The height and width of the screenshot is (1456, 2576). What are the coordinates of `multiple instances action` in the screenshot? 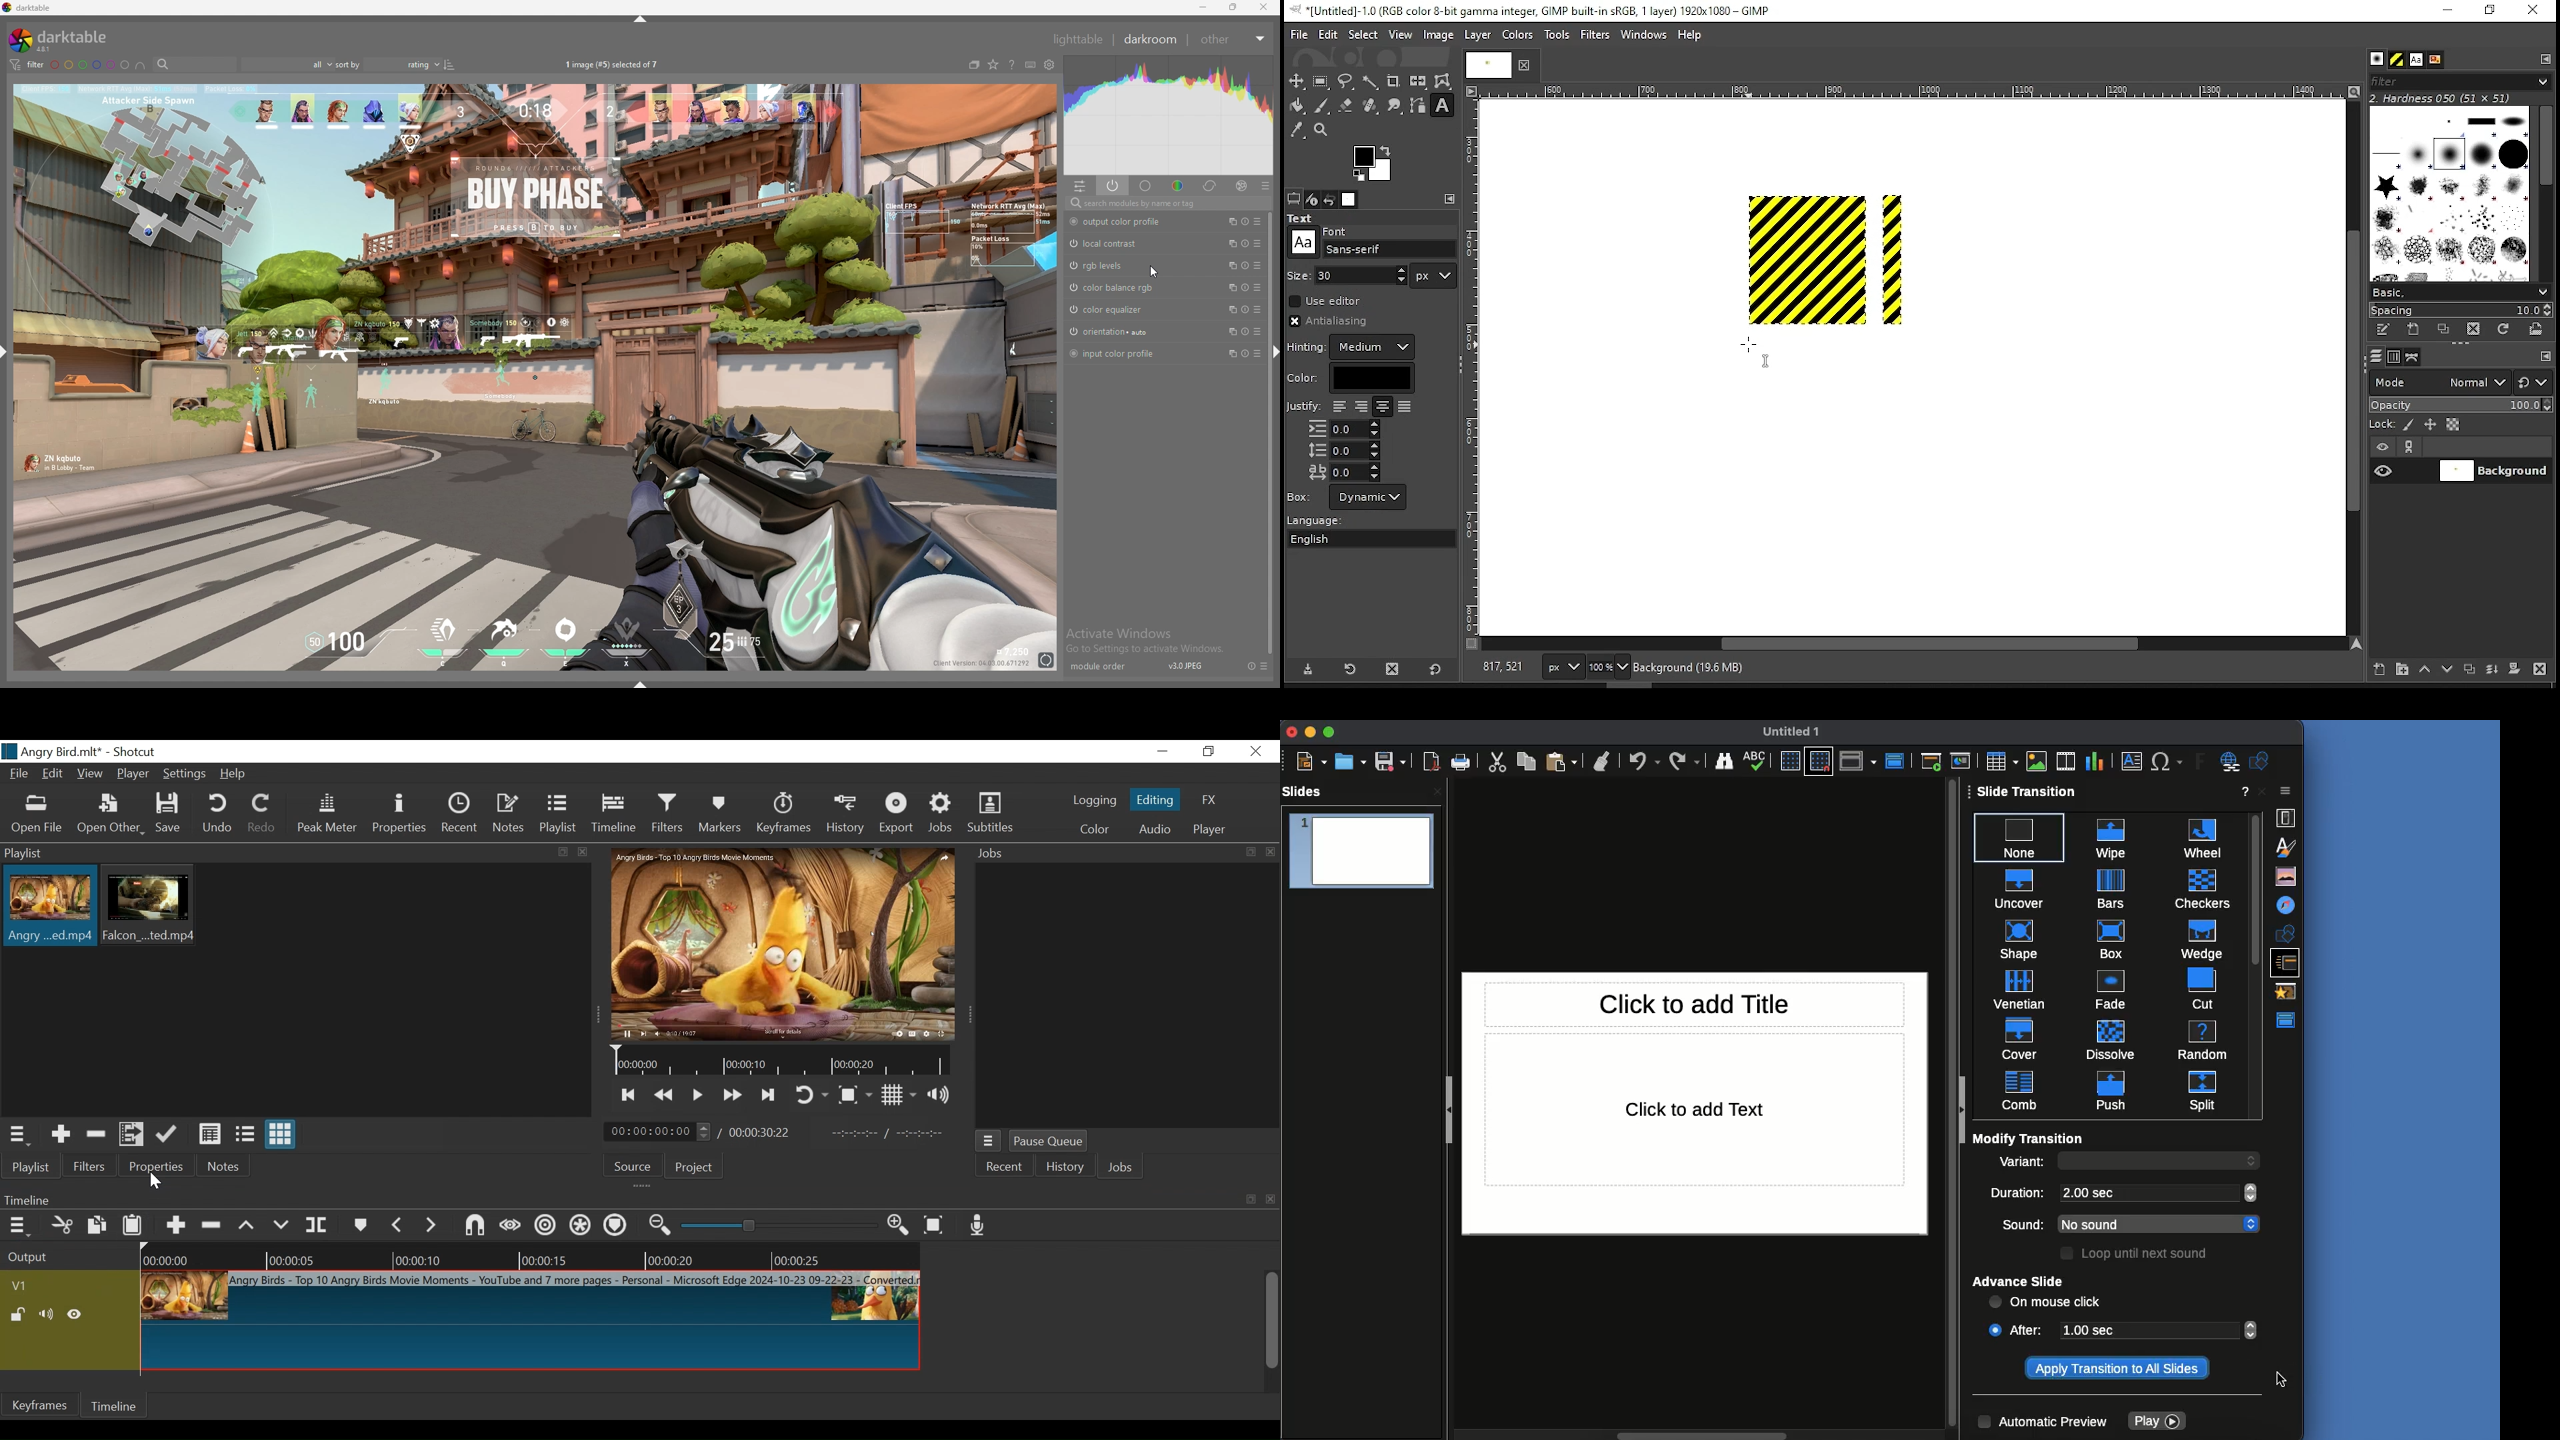 It's located at (1230, 354).